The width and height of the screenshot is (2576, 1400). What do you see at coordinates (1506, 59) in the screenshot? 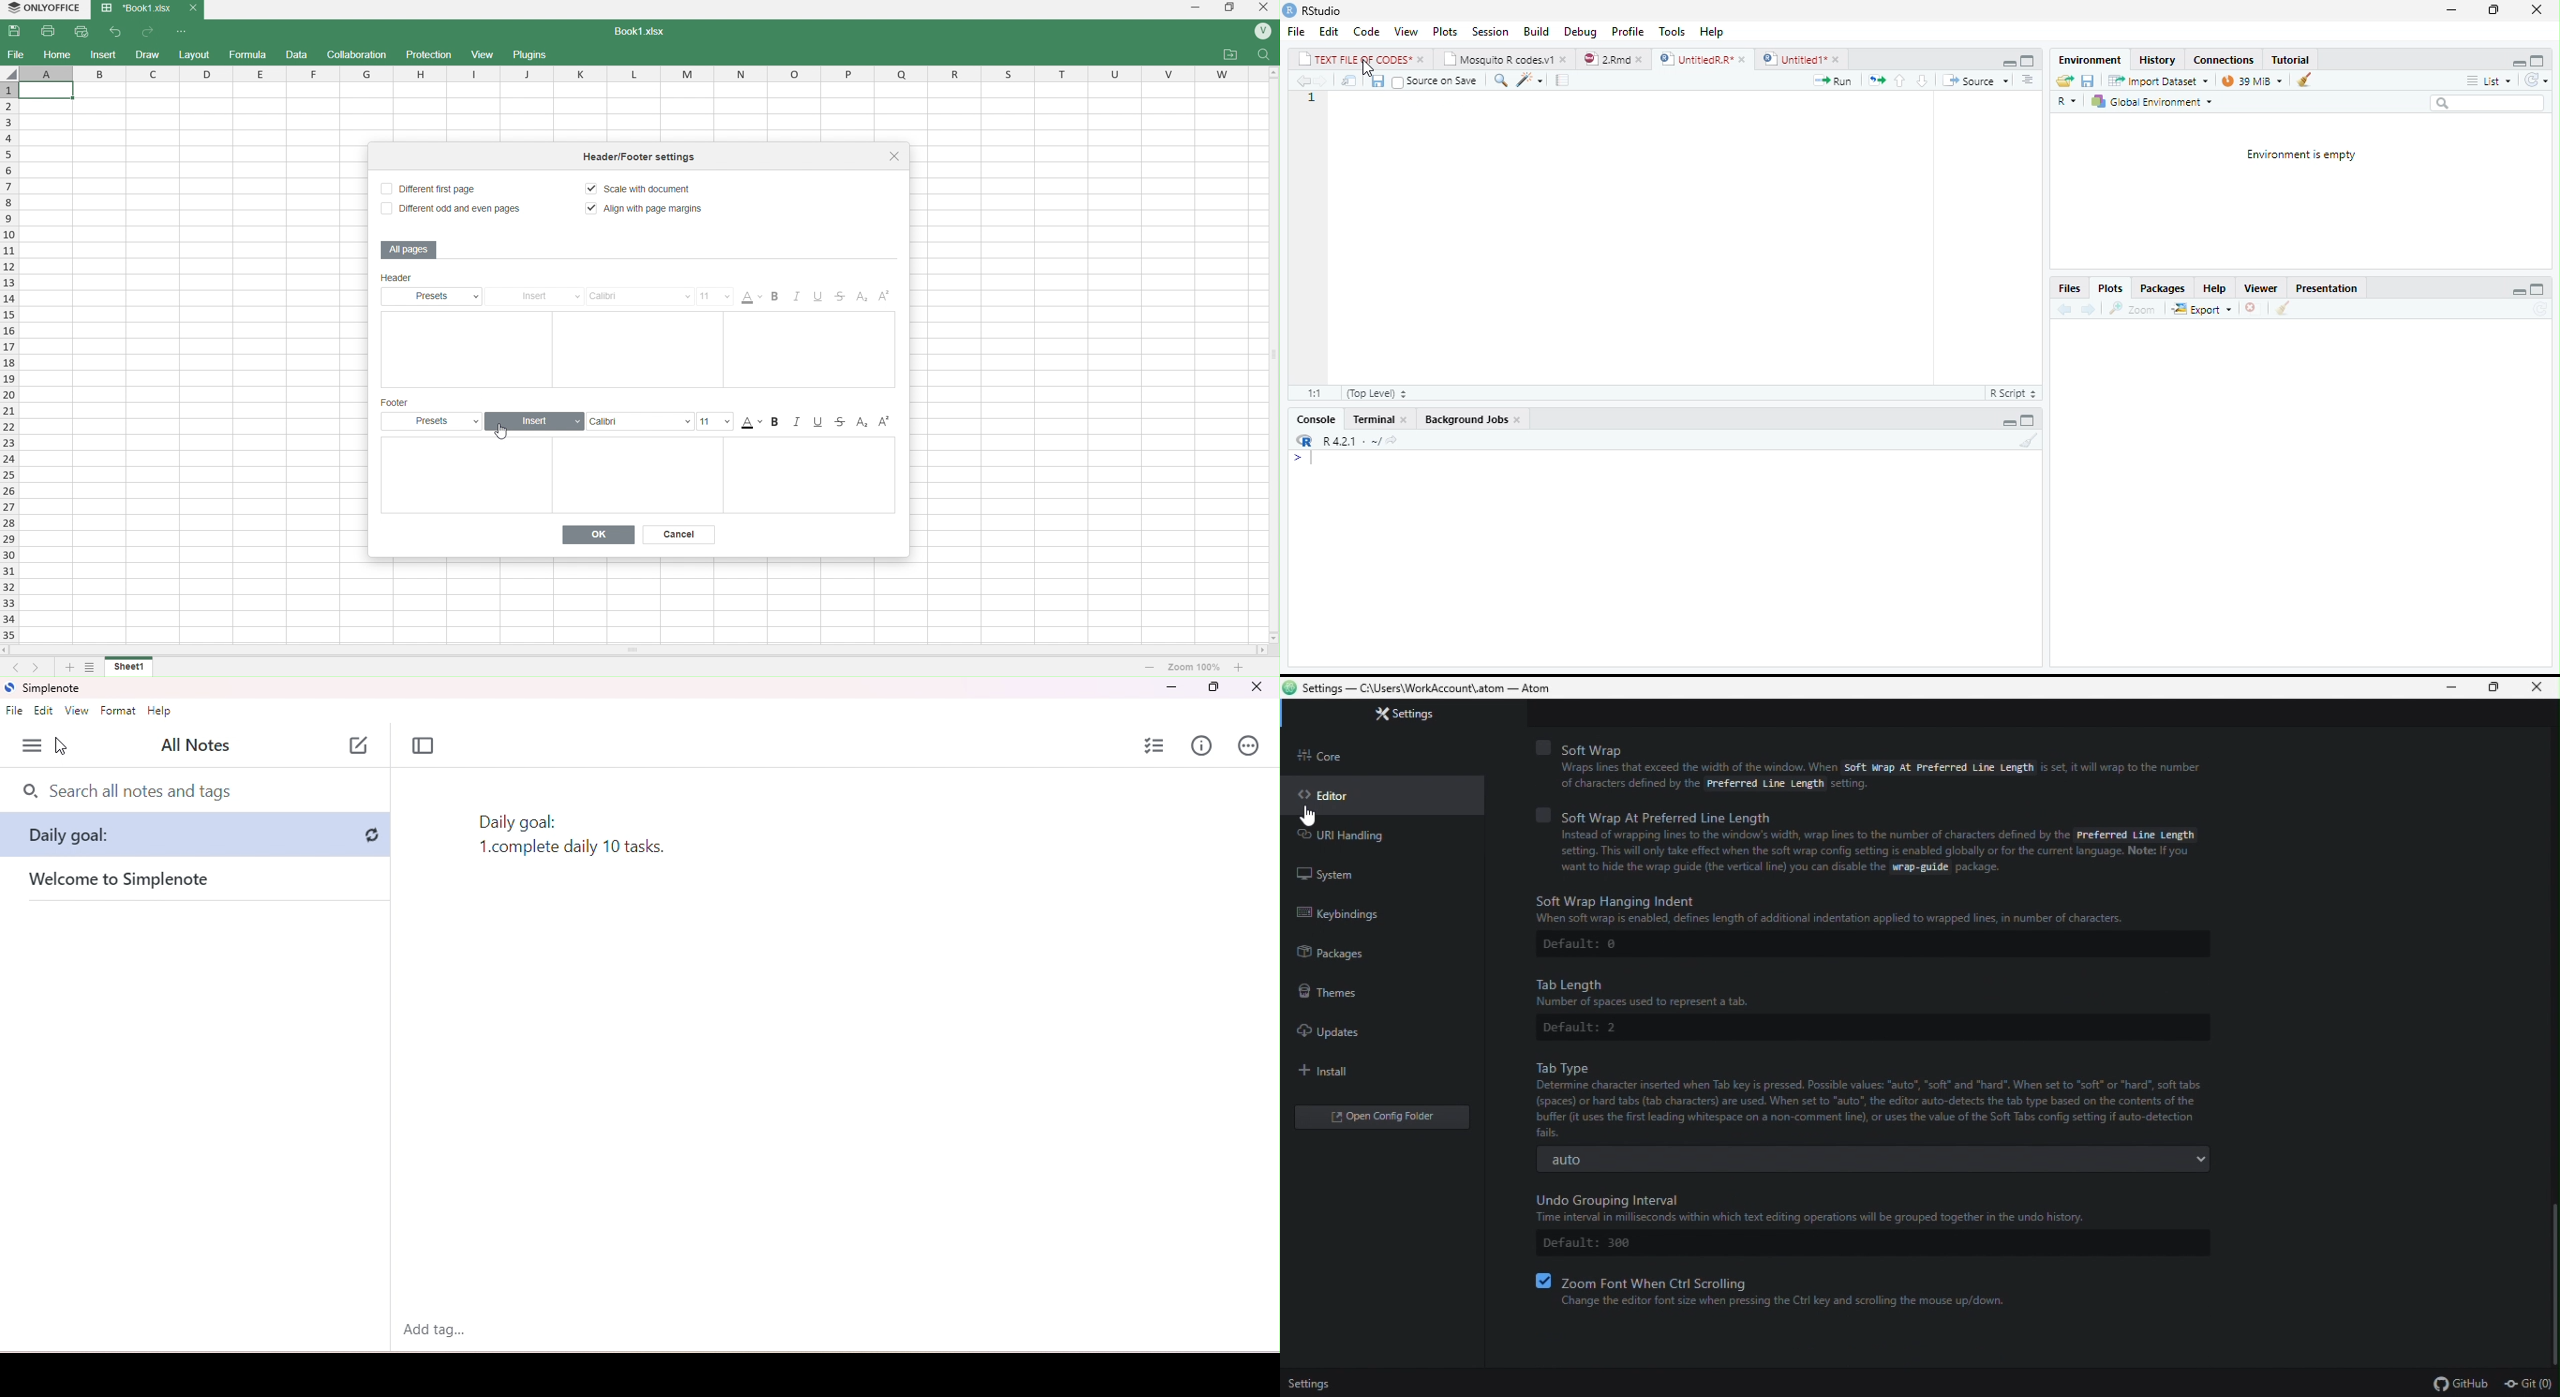
I see `Mosquito R codes1` at bounding box center [1506, 59].